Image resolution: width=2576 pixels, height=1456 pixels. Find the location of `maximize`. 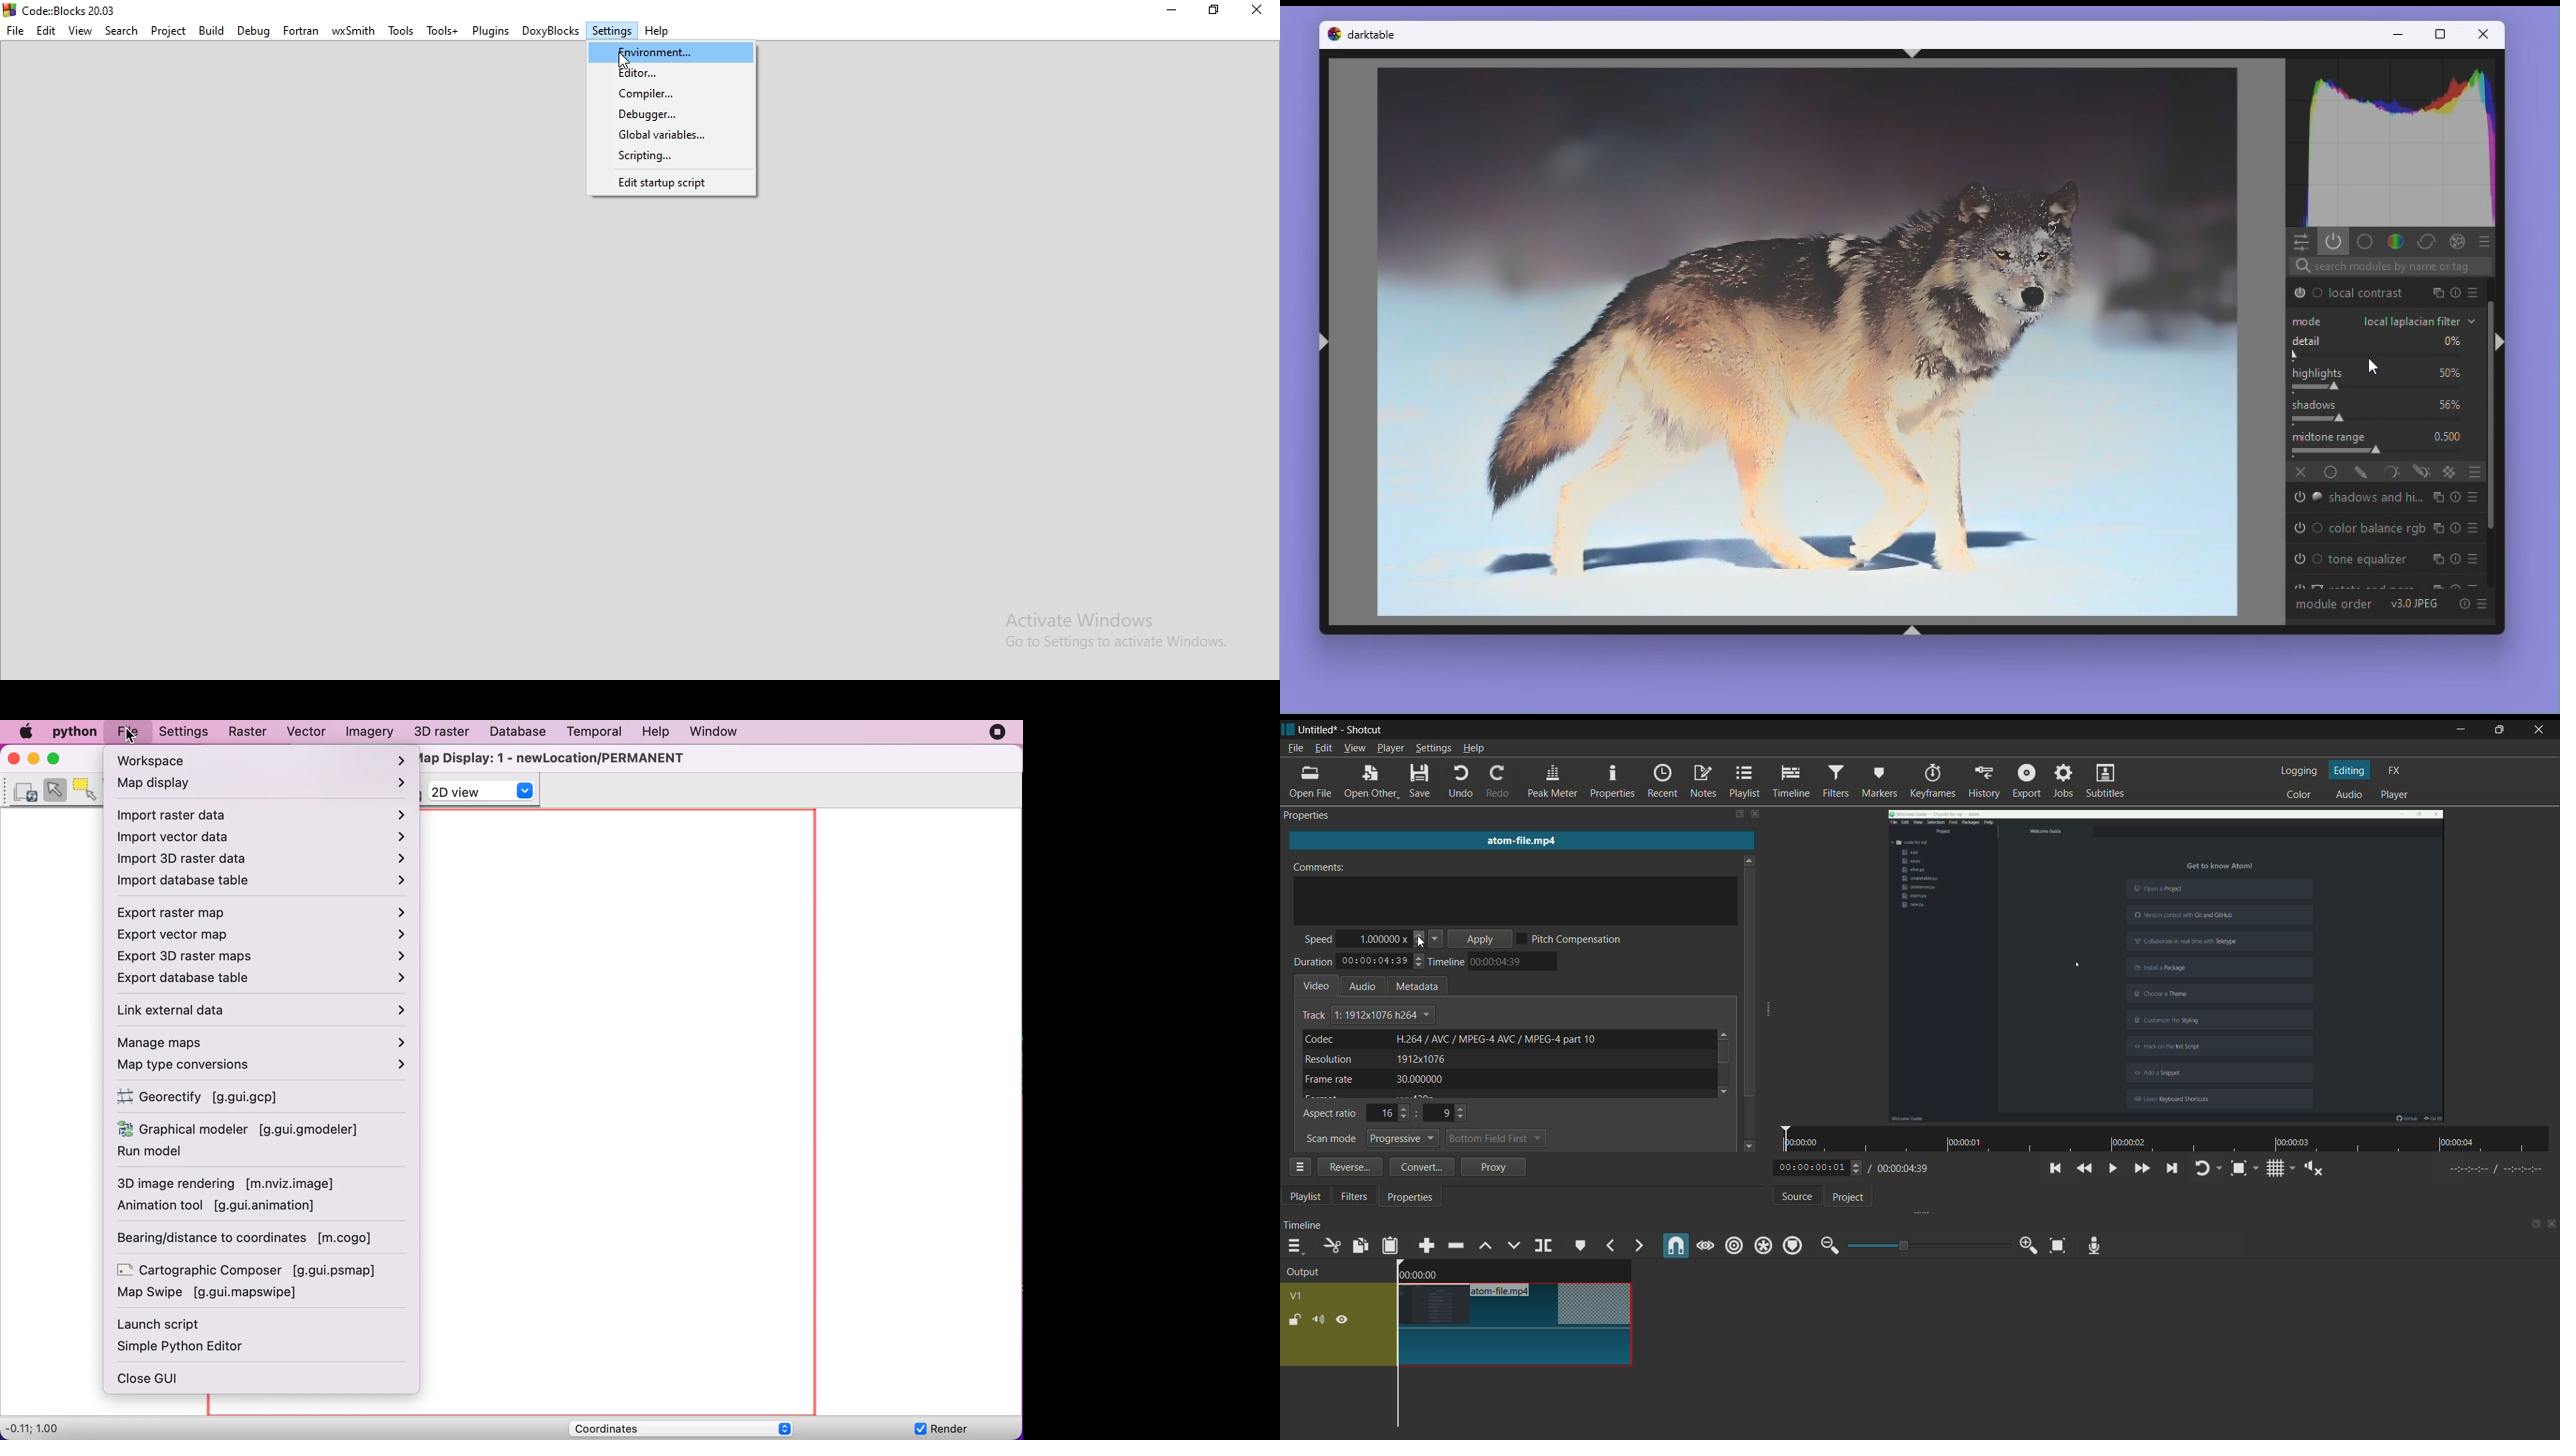

maximize is located at coordinates (2442, 35).